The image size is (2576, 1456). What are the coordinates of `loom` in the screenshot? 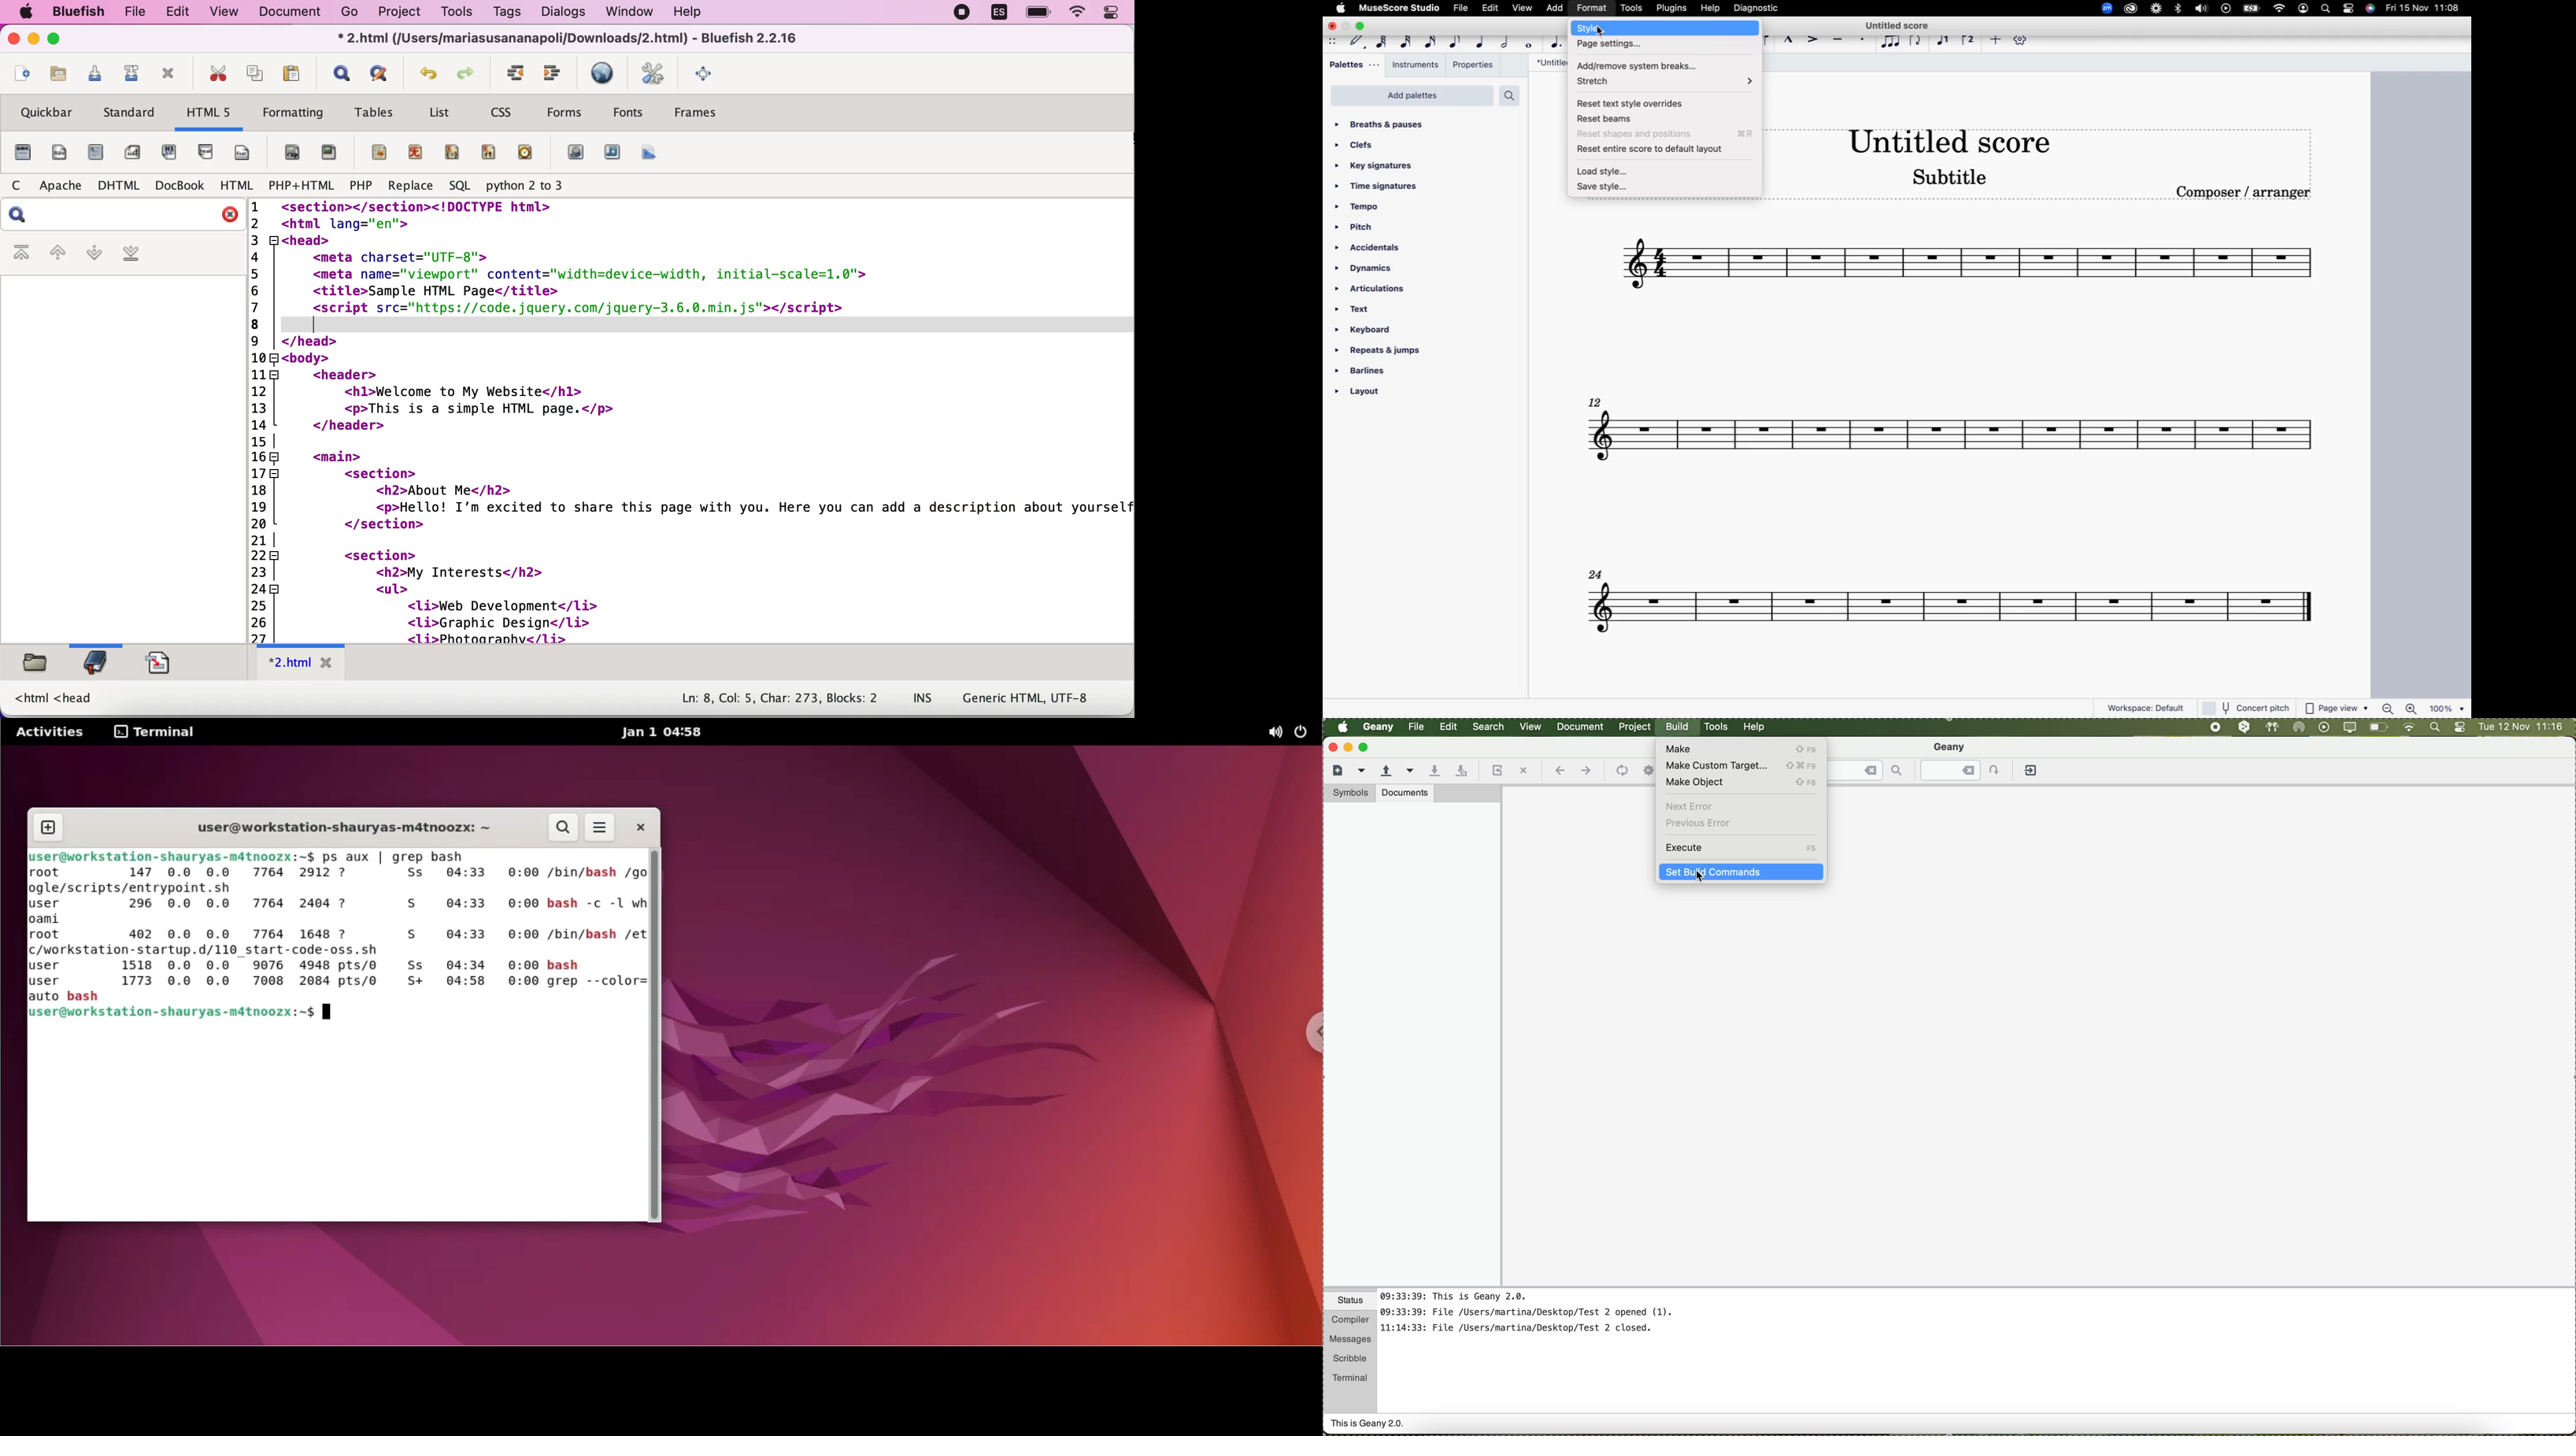 It's located at (2156, 10).